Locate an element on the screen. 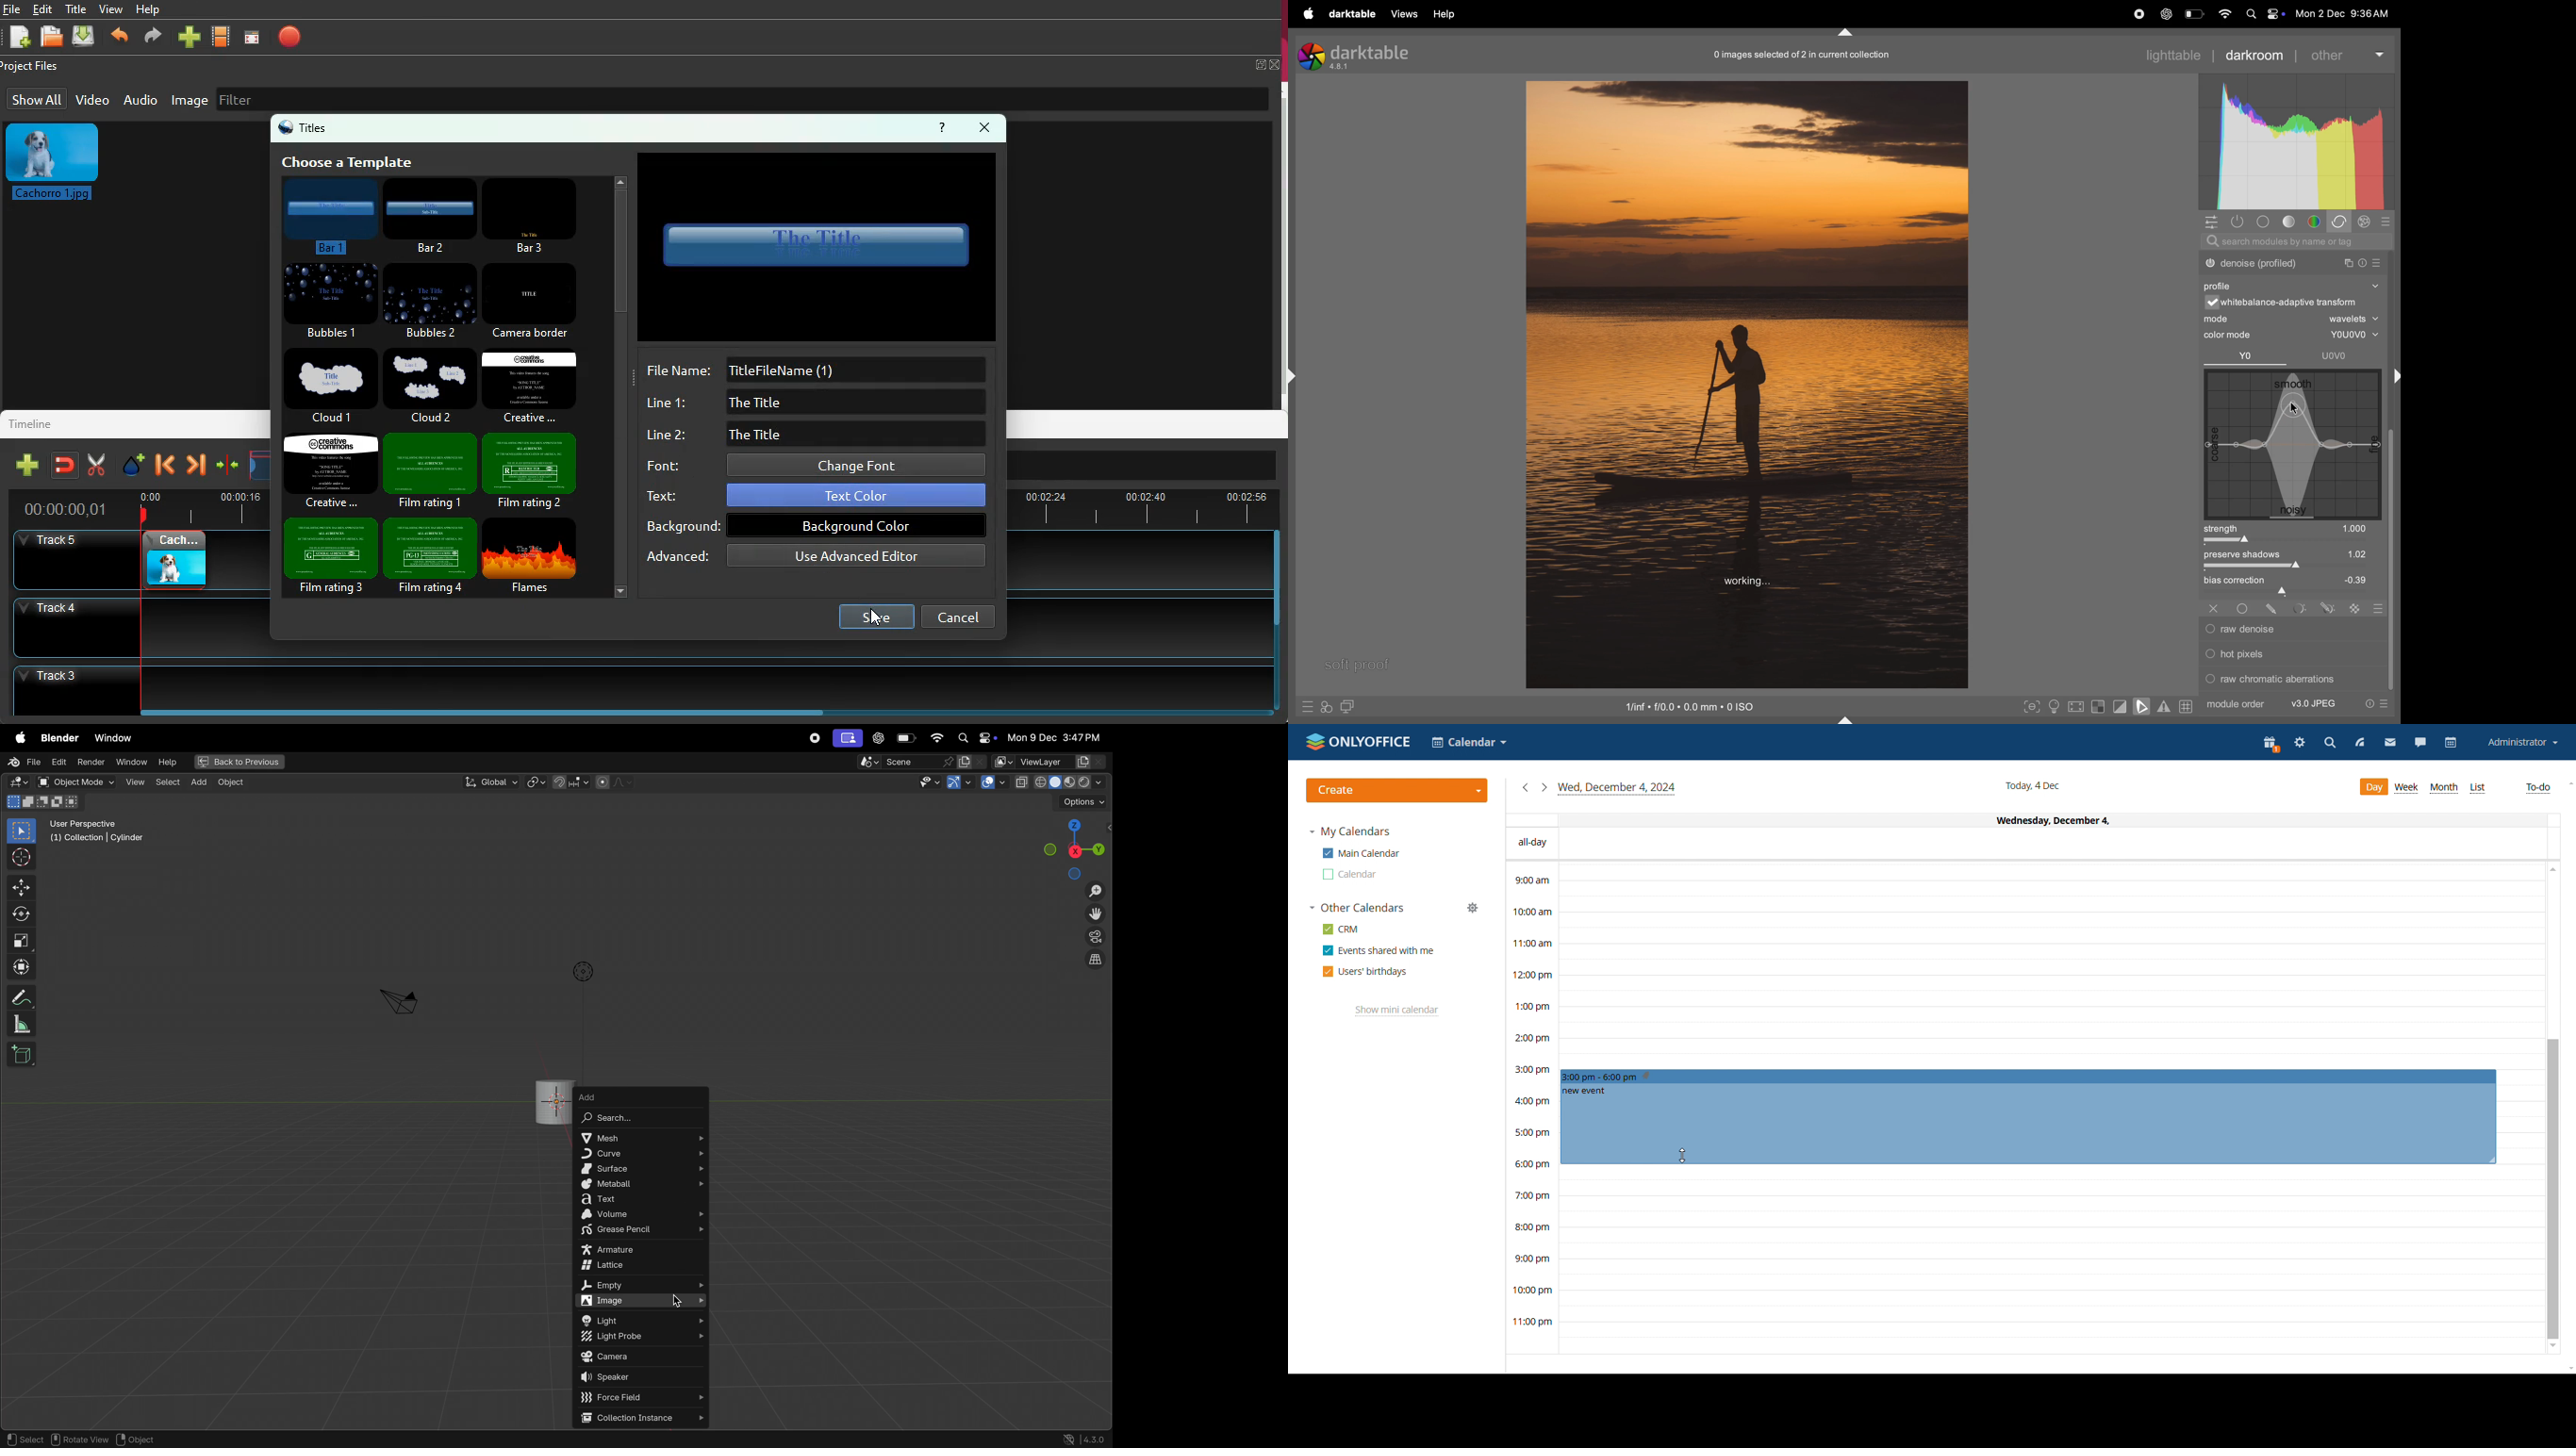 The height and width of the screenshot is (1456, 2576). views is located at coordinates (1403, 14).